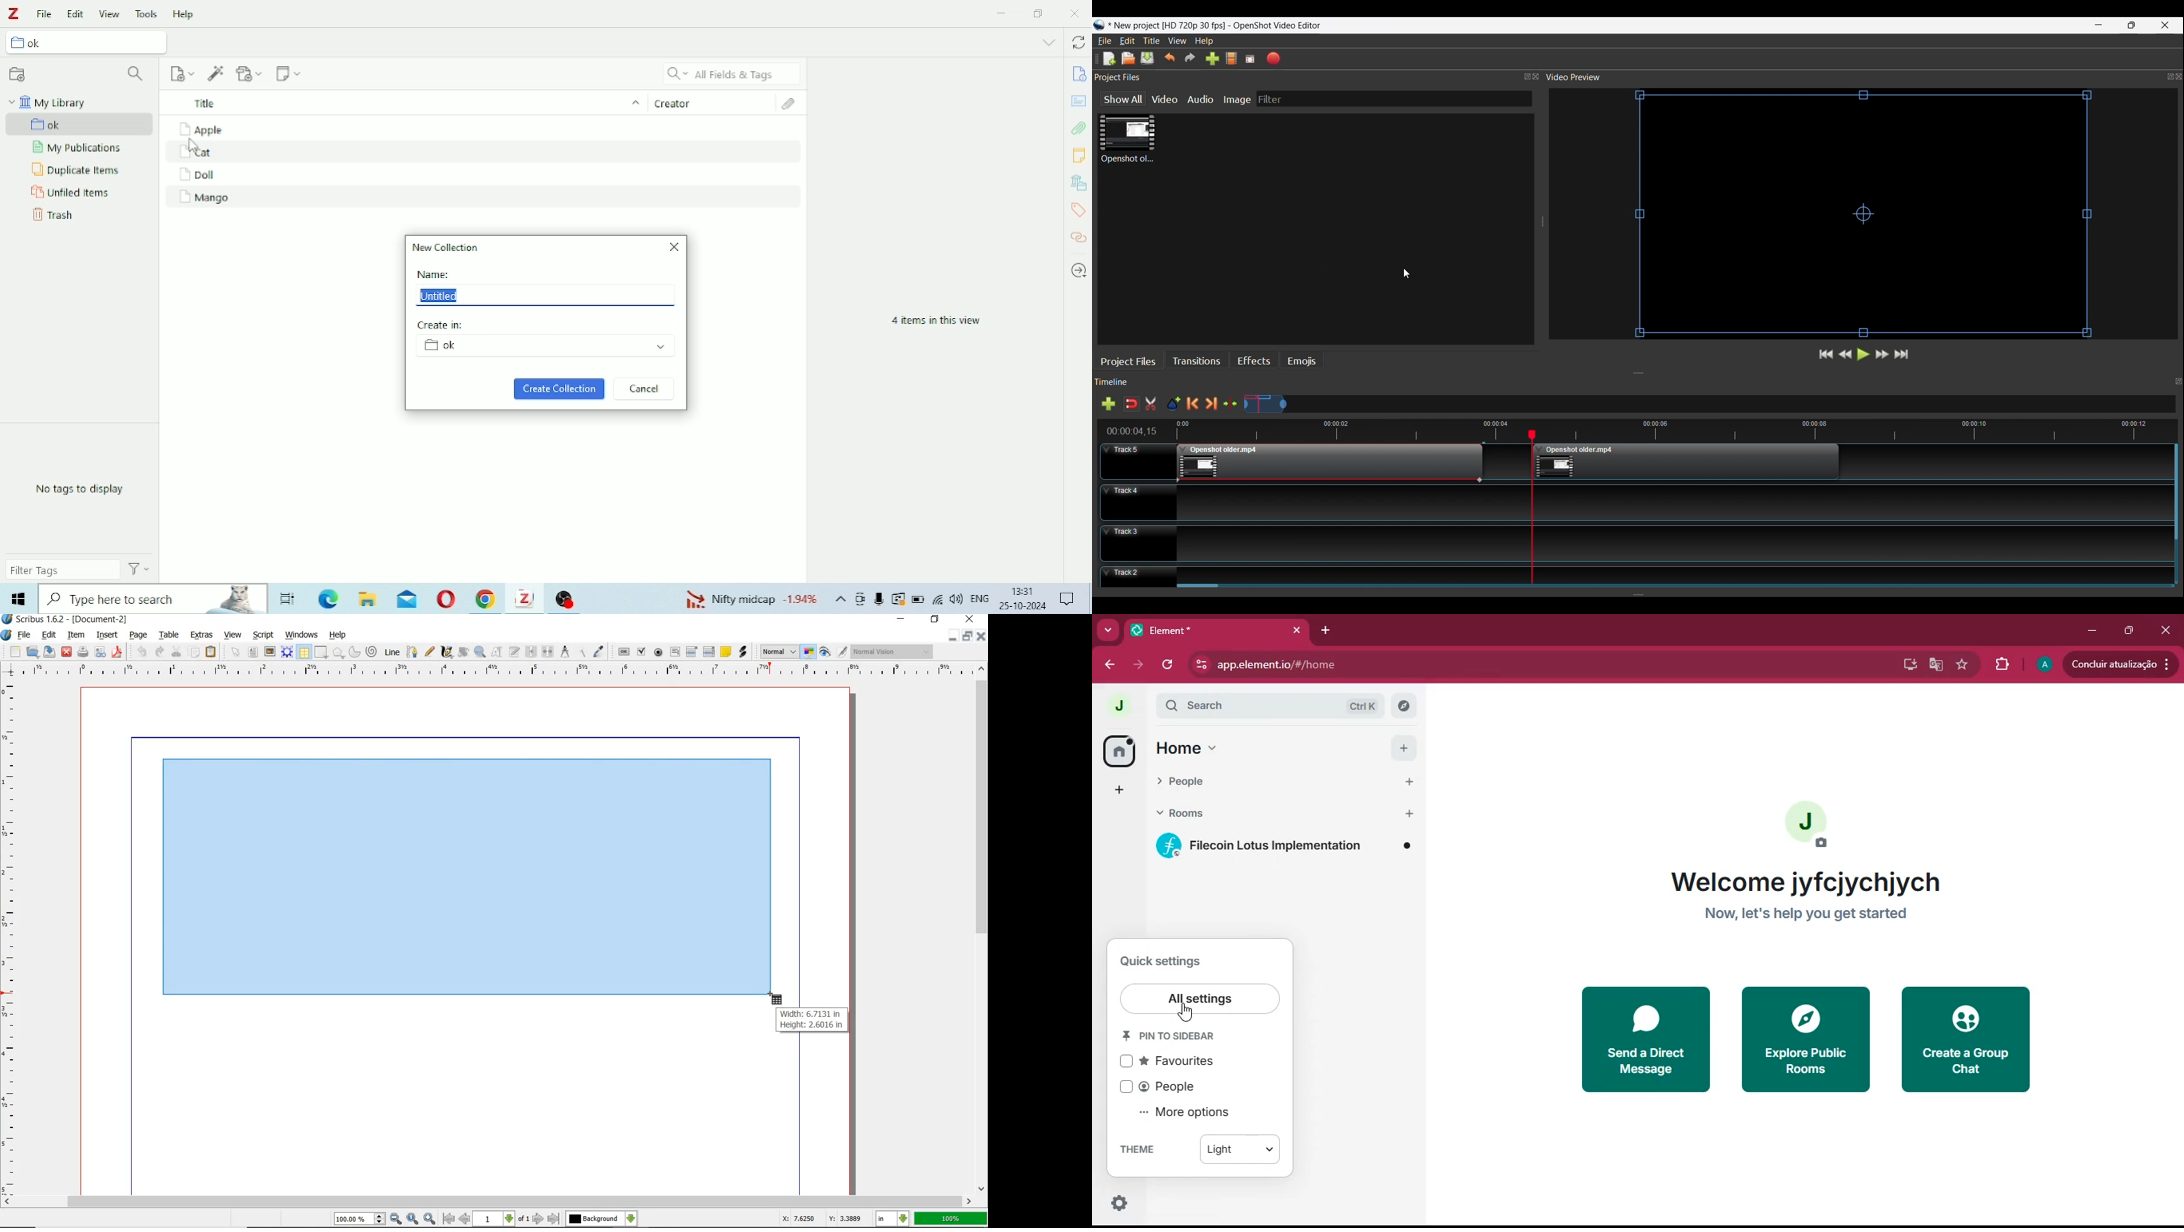  I want to click on search ctrl k, so click(1279, 706).